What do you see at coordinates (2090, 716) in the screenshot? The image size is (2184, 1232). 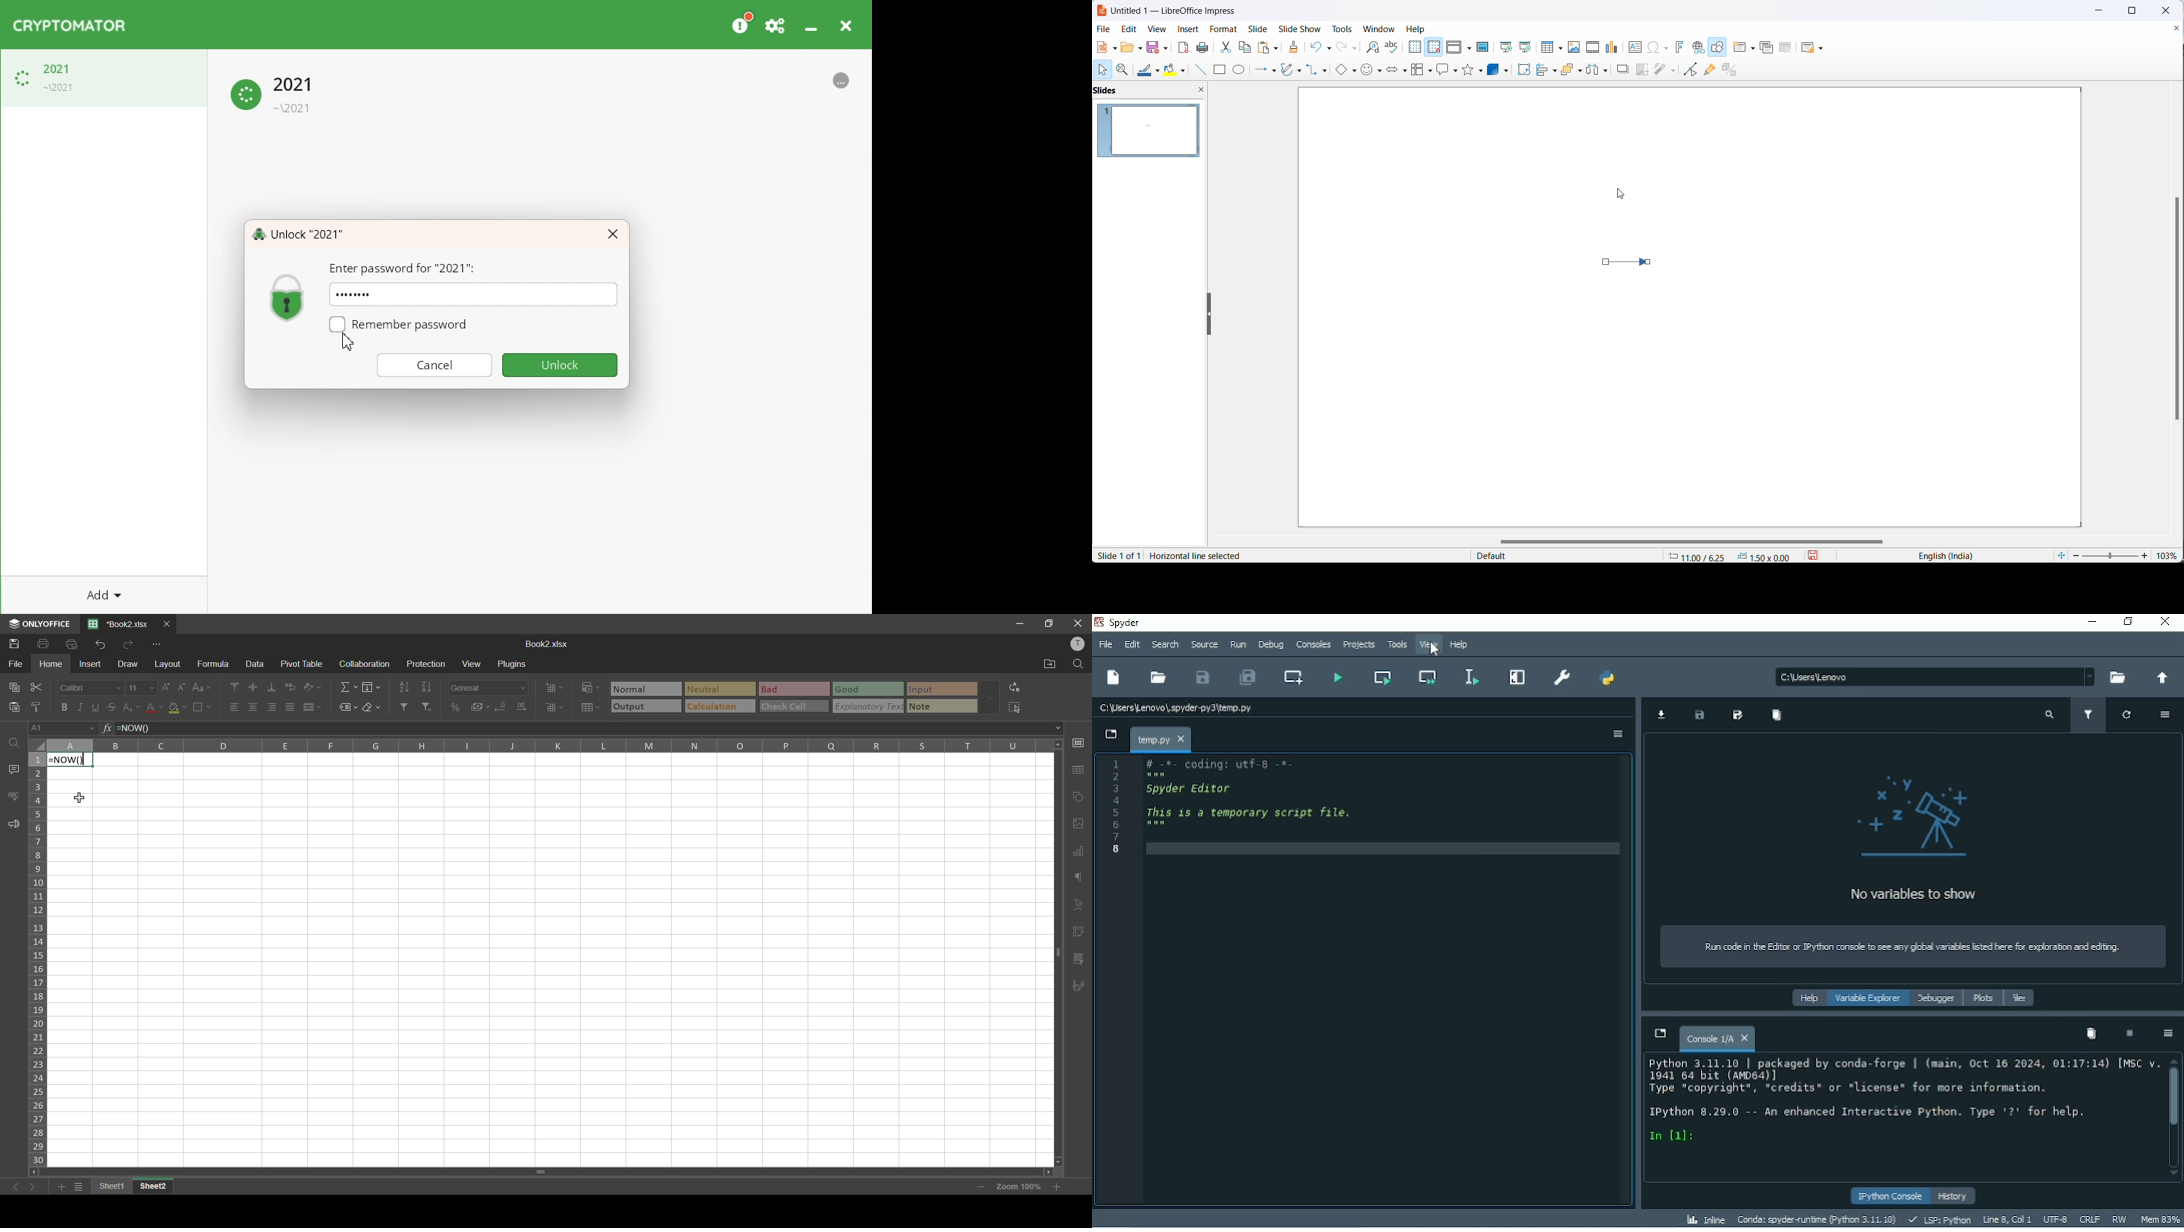 I see `Filter variables` at bounding box center [2090, 716].